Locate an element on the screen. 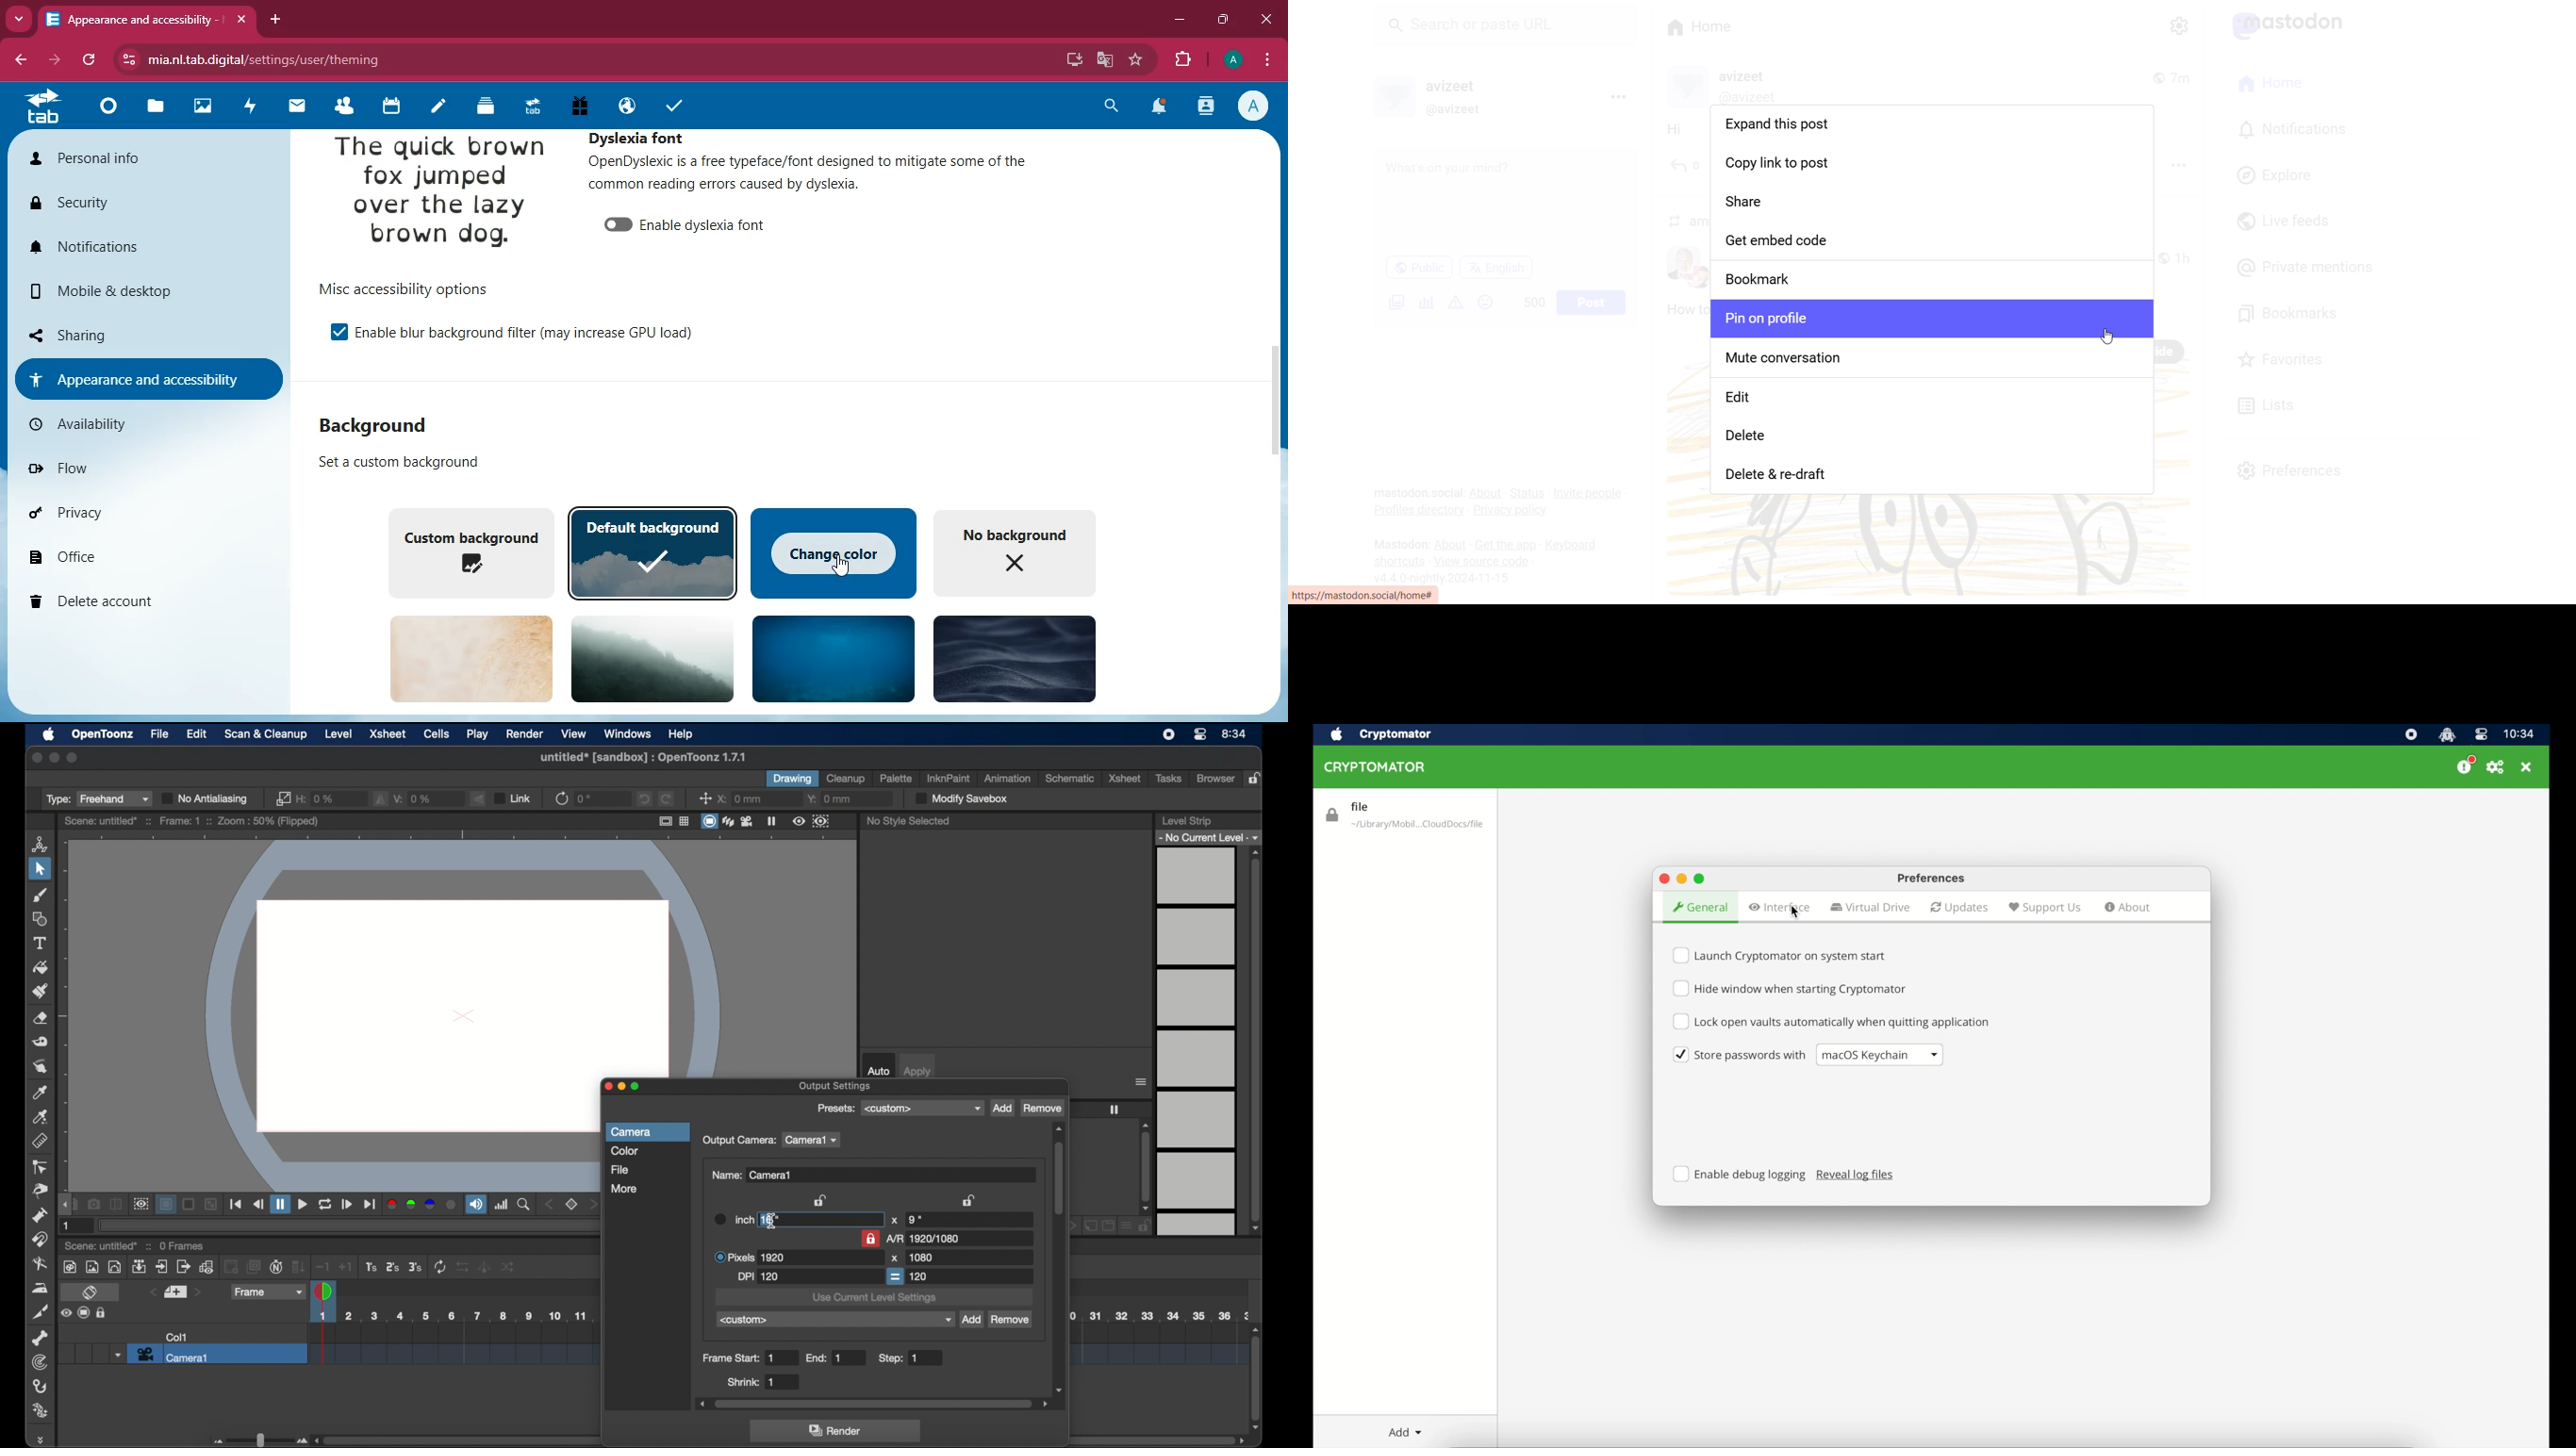  activity is located at coordinates (245, 107).